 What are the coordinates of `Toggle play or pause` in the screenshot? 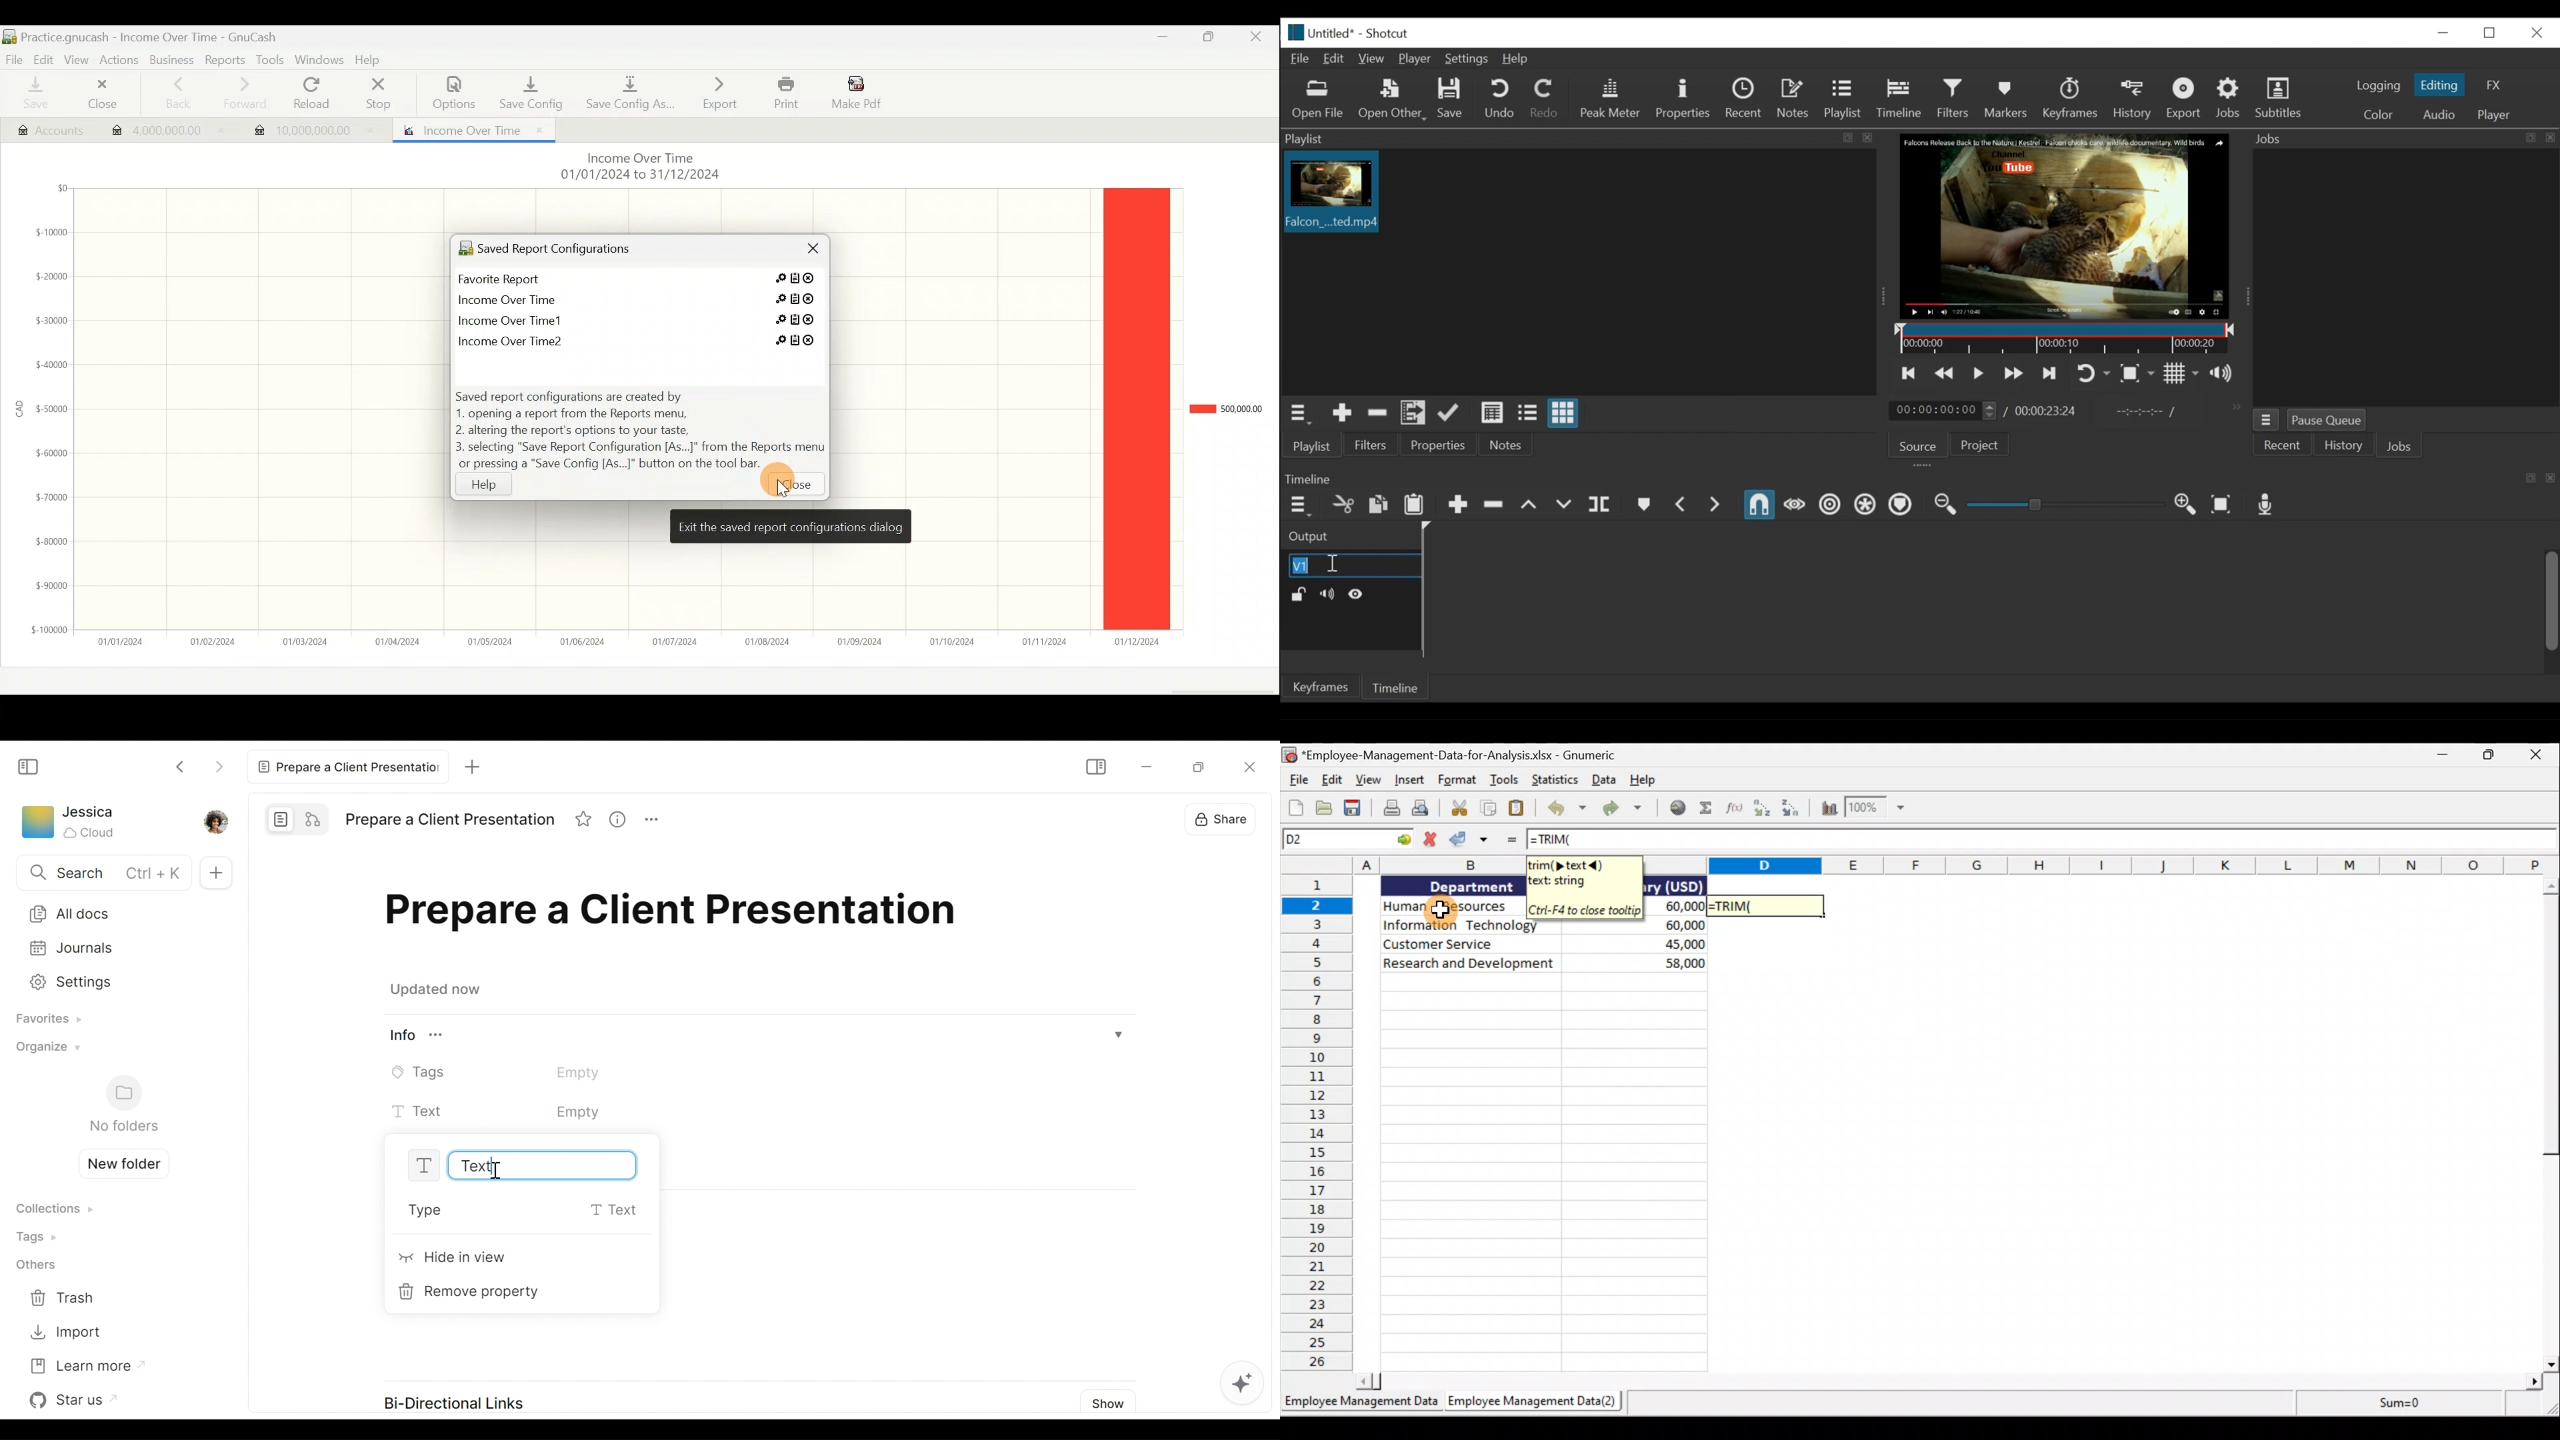 It's located at (1979, 374).